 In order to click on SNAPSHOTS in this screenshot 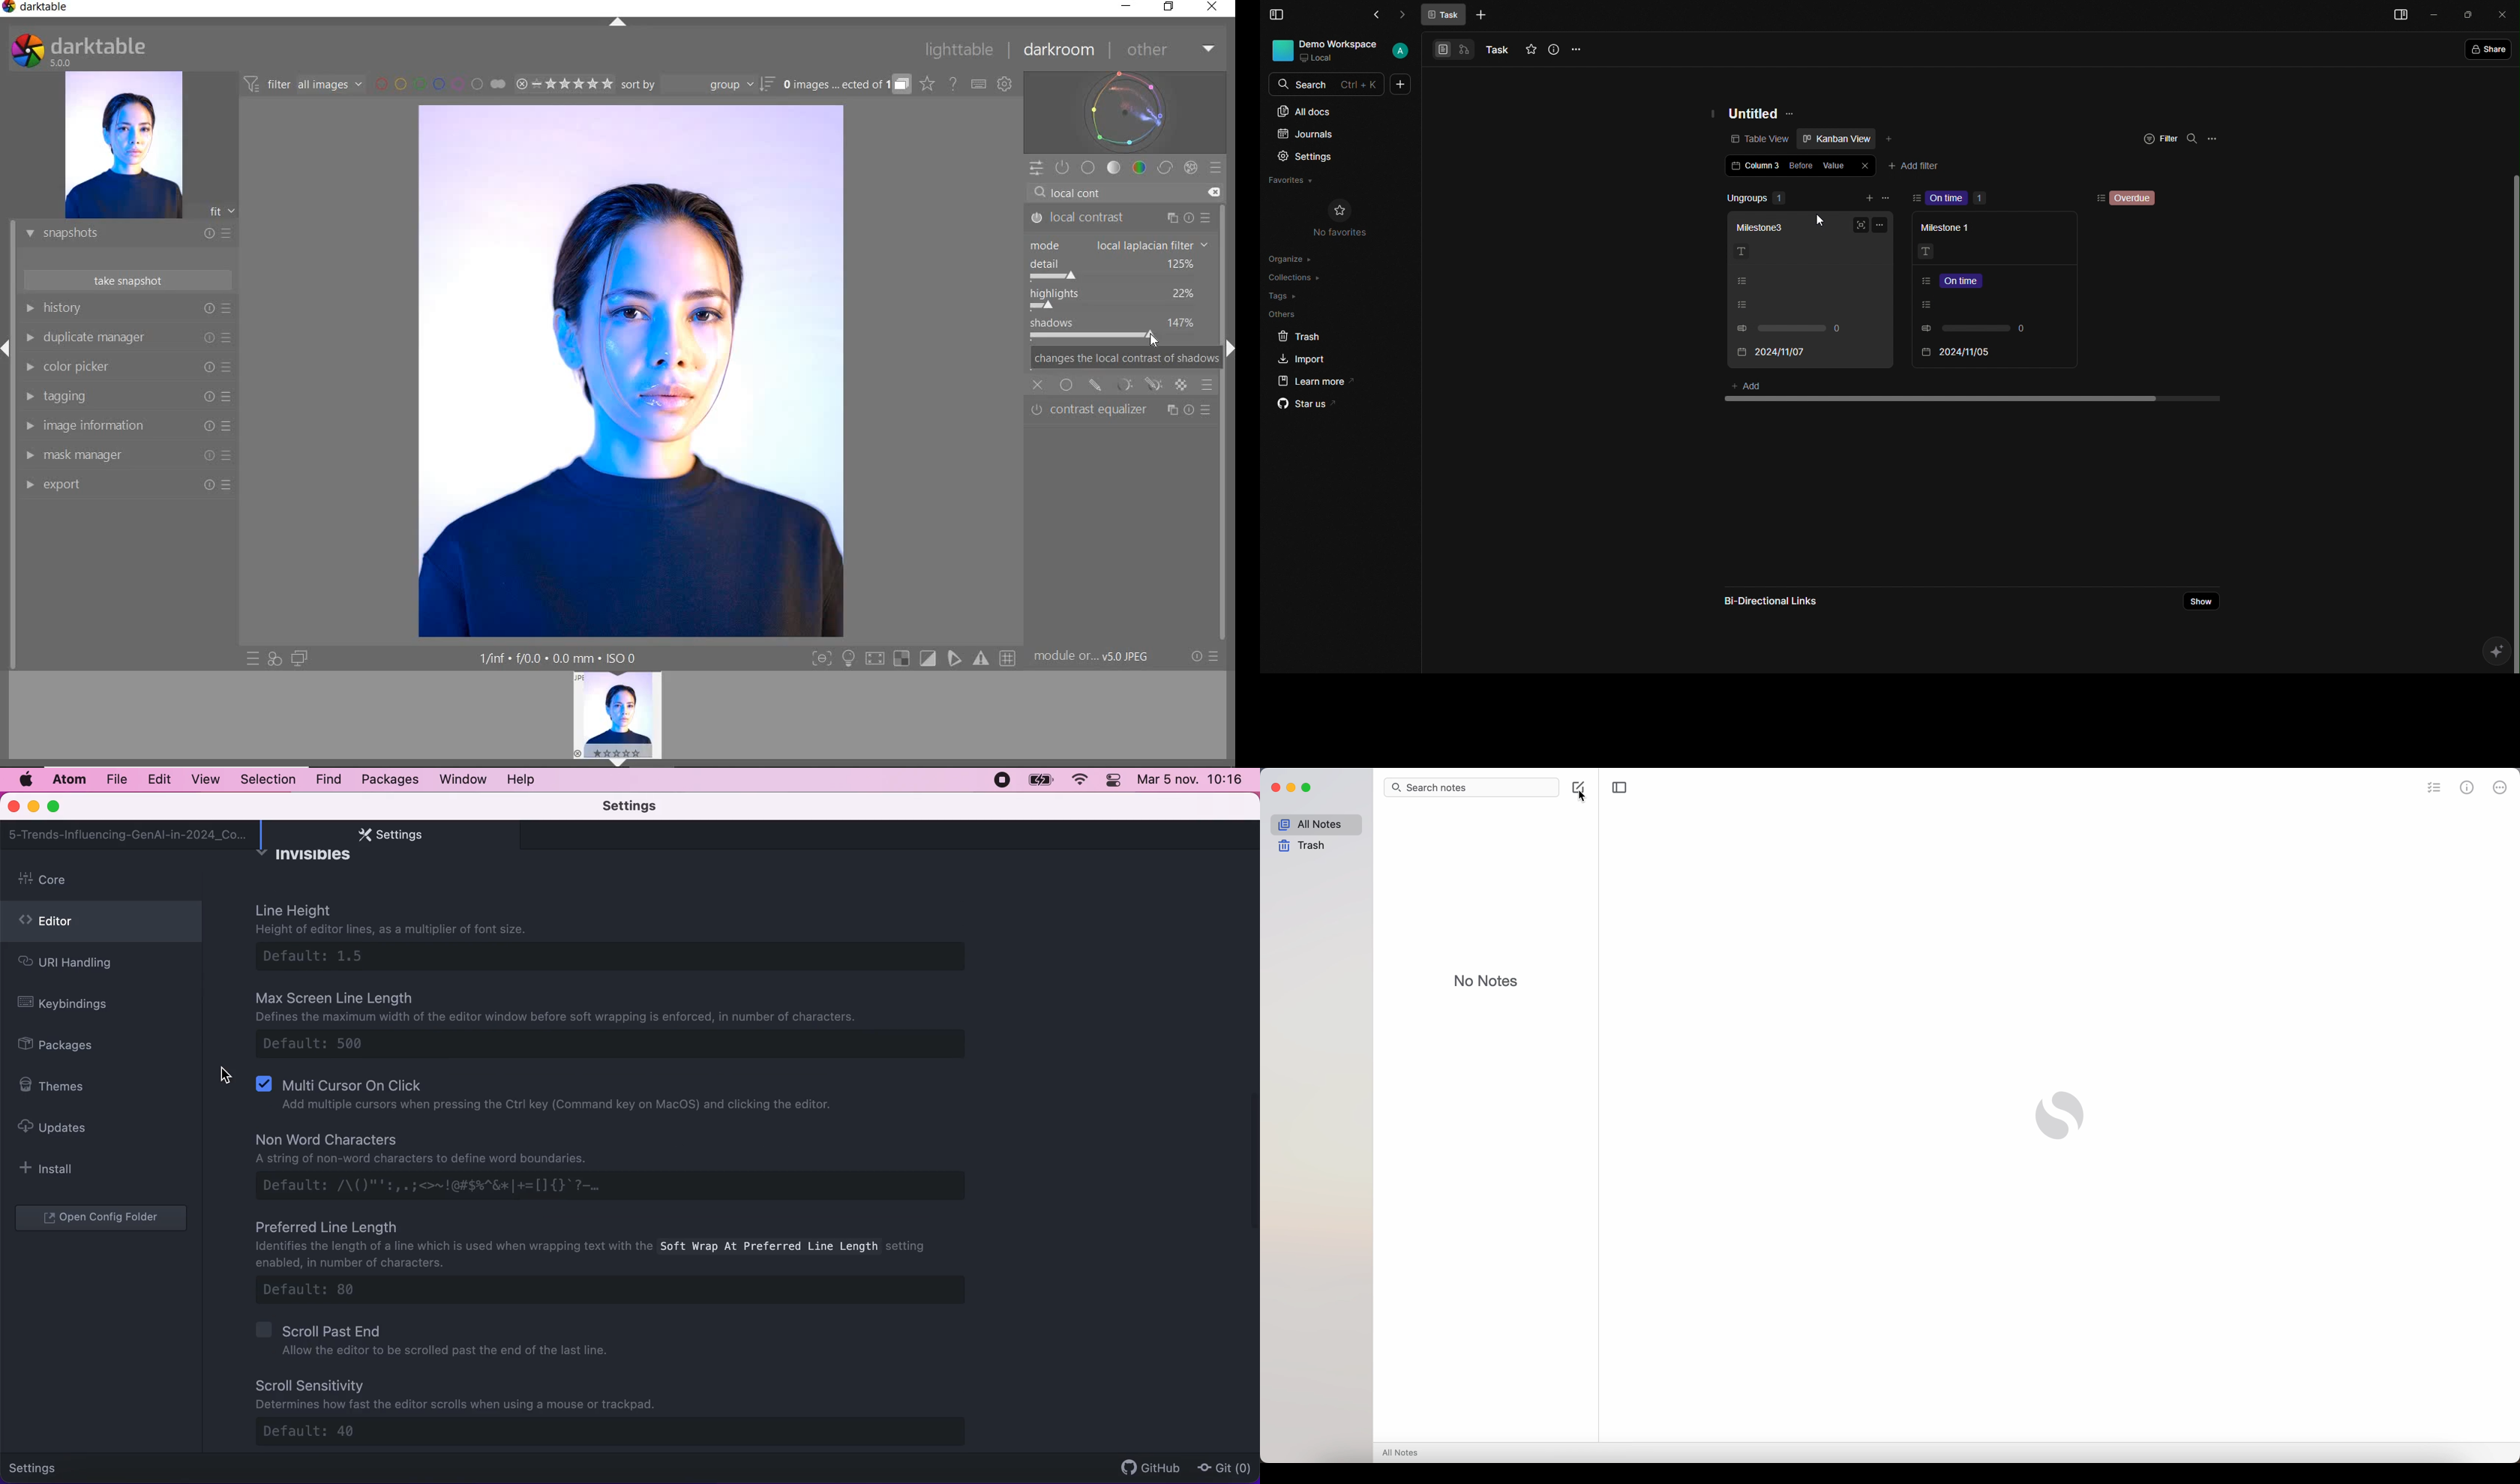, I will do `click(122, 235)`.